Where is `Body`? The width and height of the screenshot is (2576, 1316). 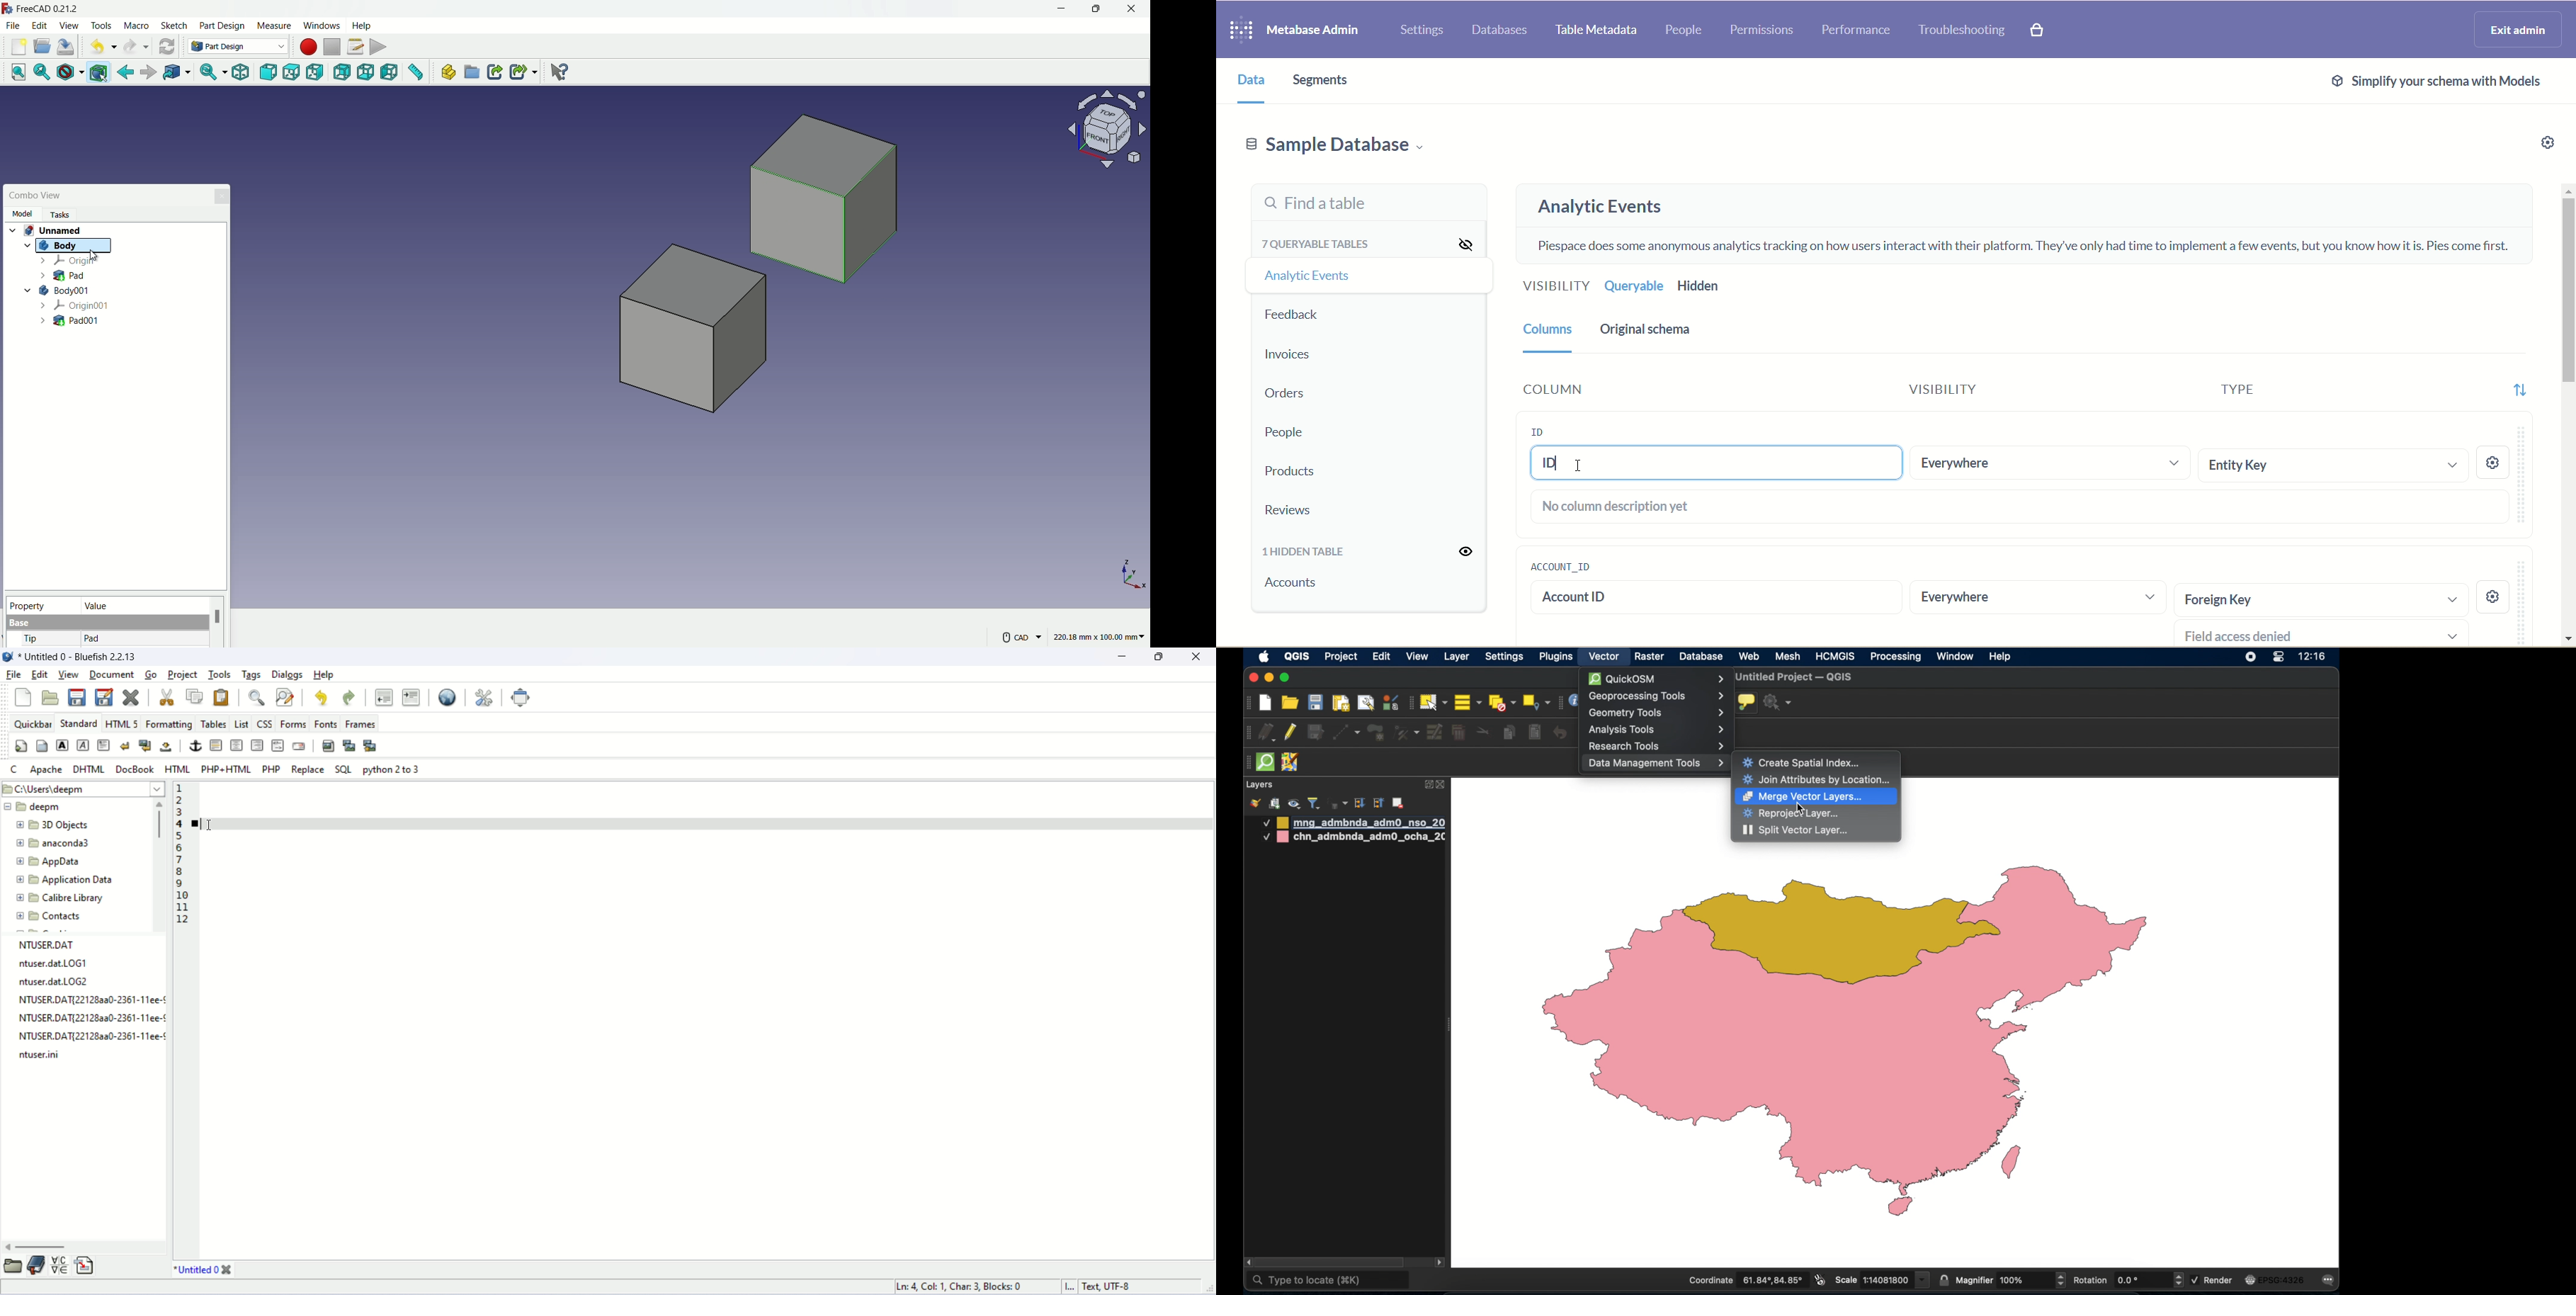
Body is located at coordinates (53, 245).